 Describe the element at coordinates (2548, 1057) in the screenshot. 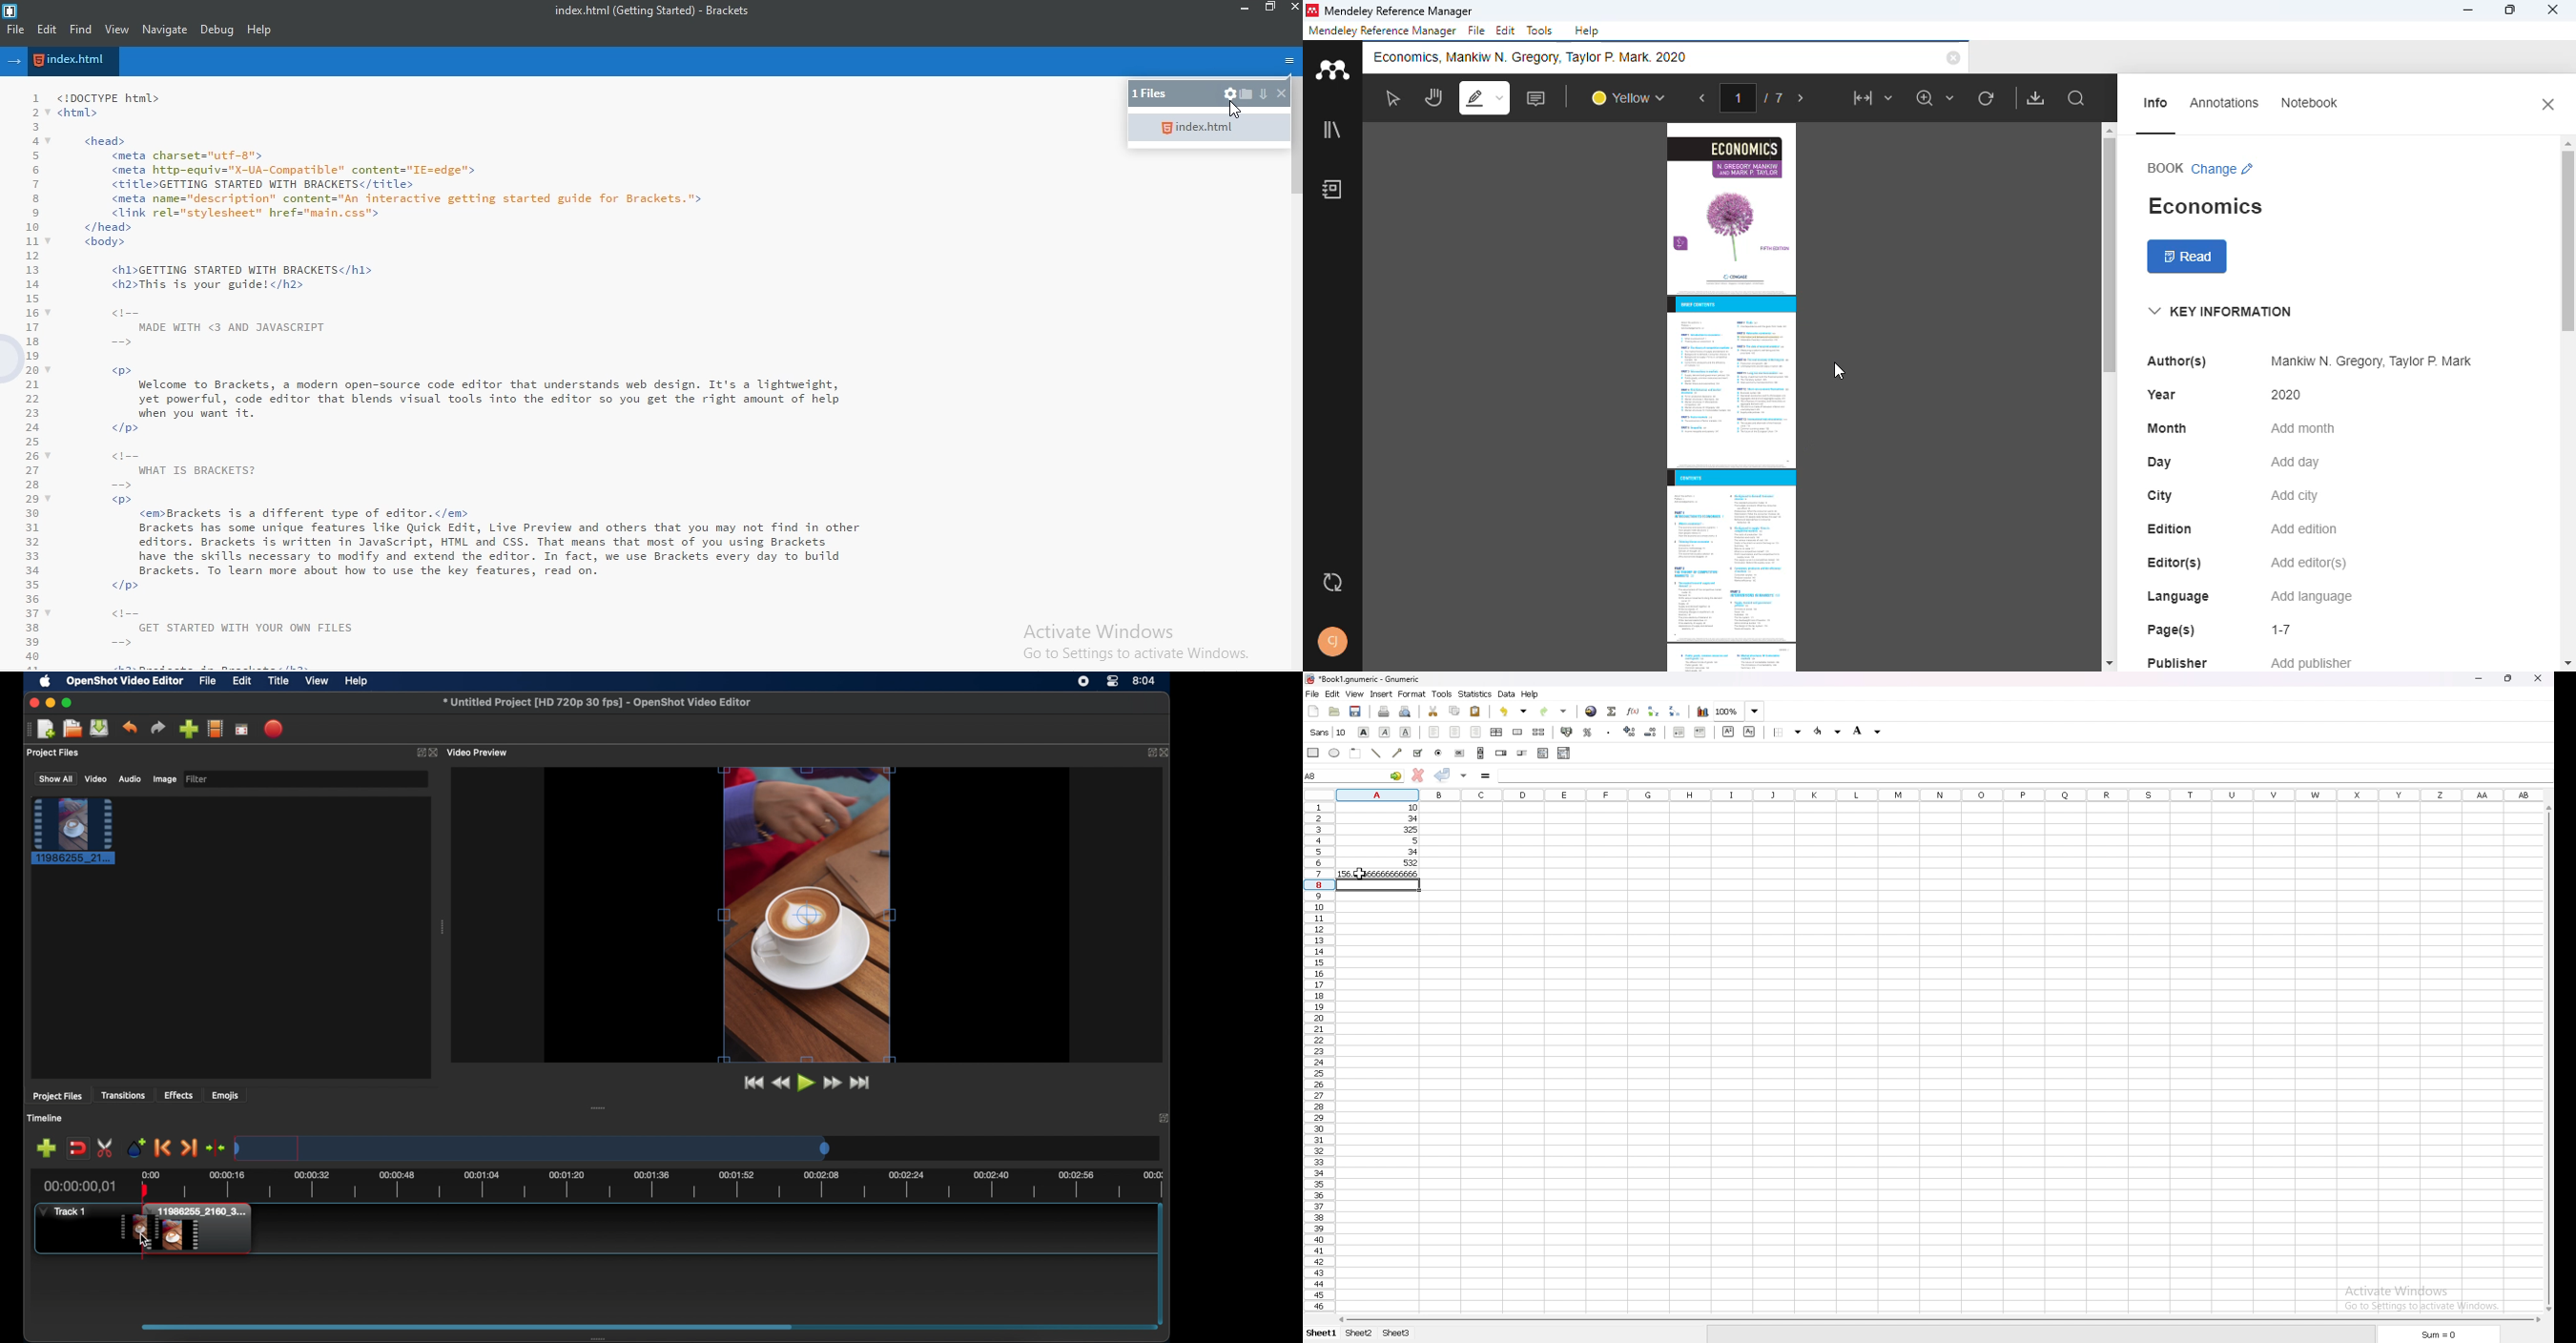

I see `scroll bar` at that location.